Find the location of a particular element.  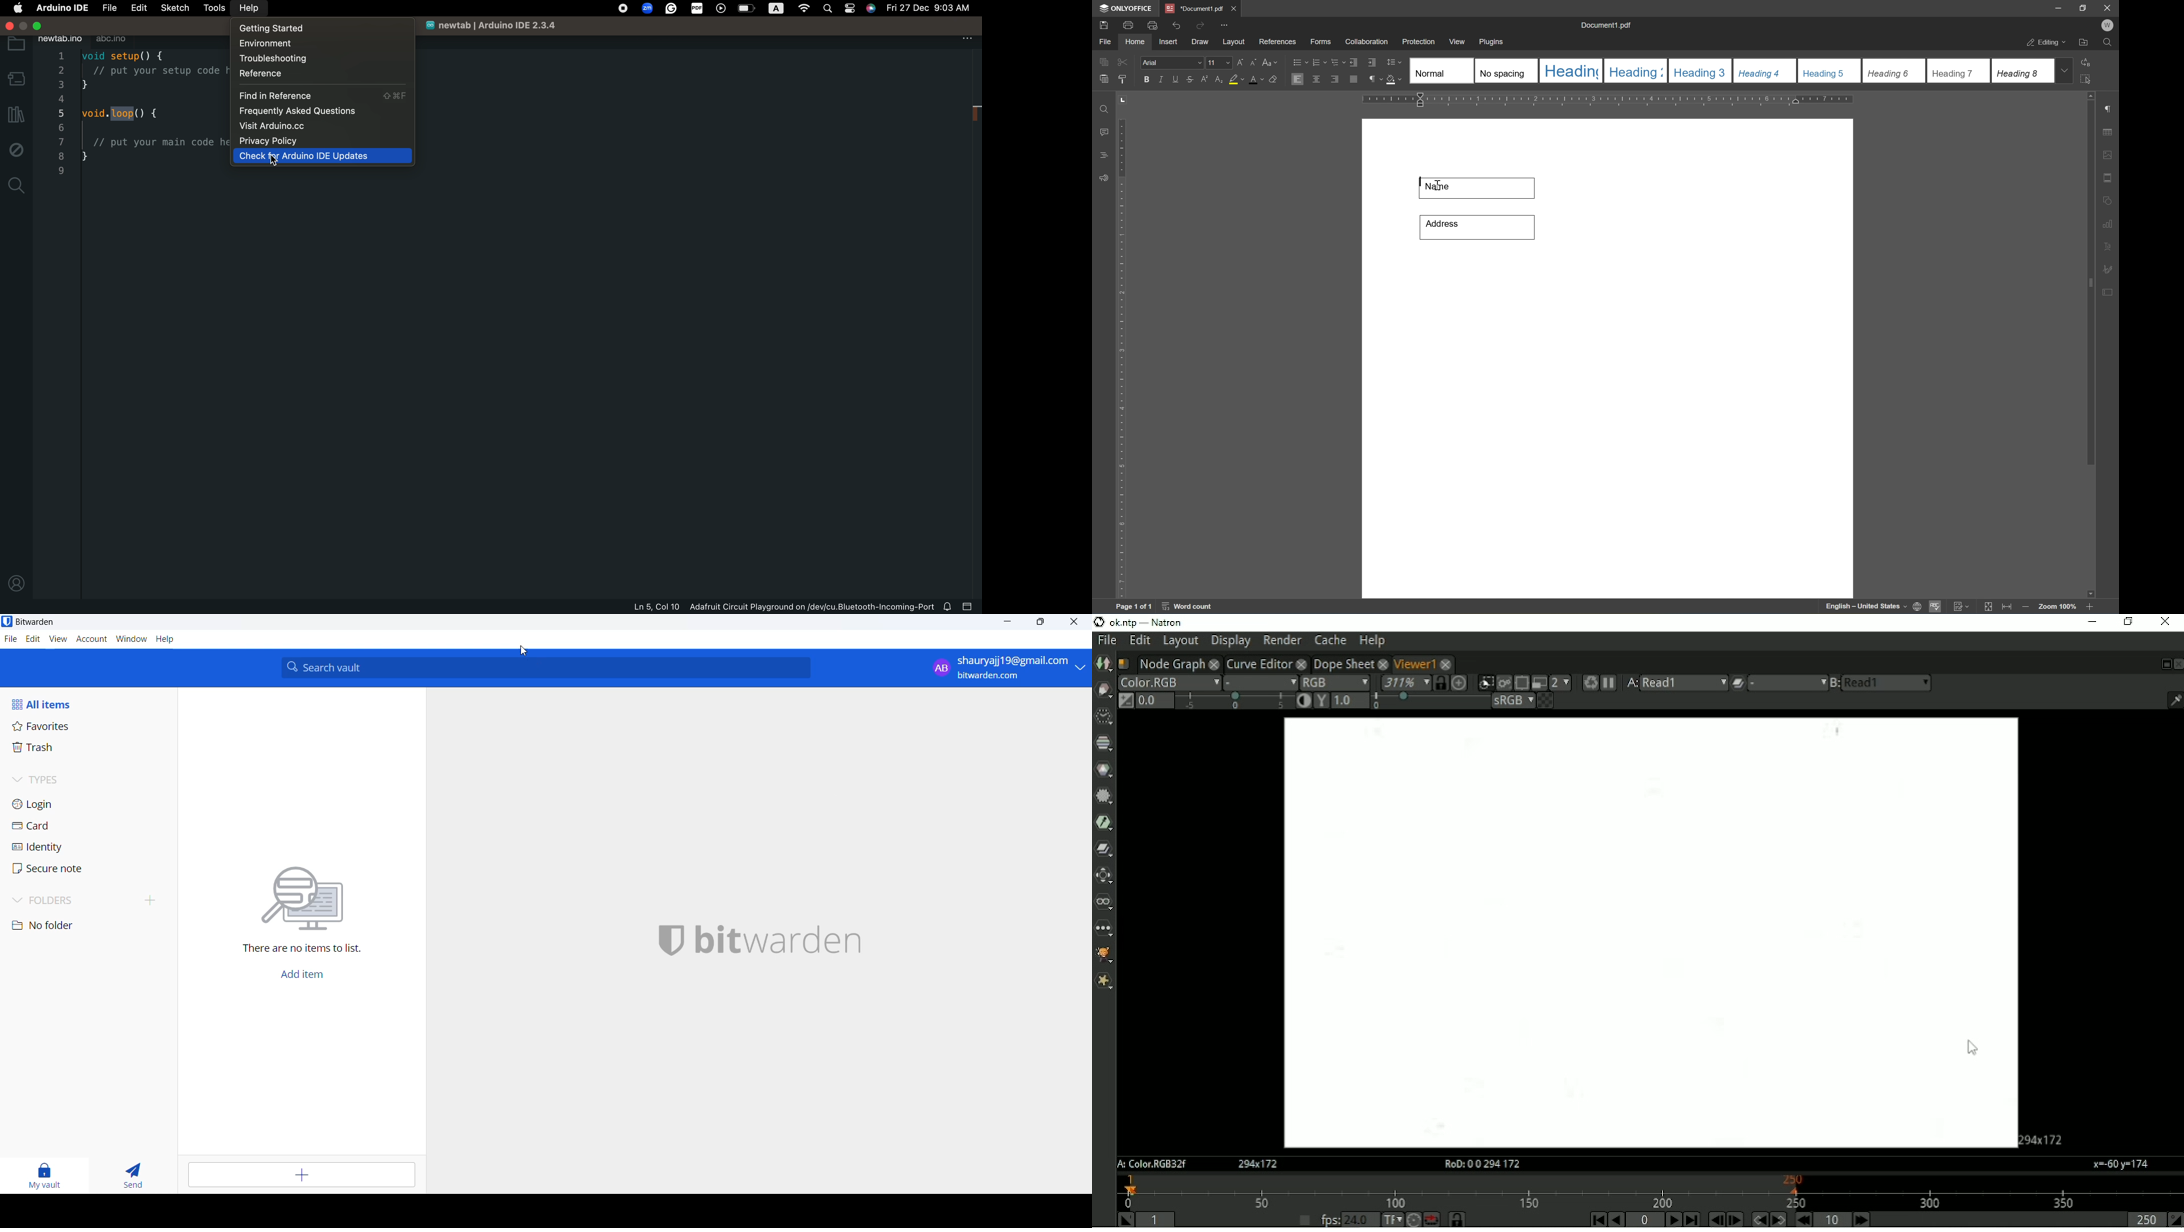

name and logo is located at coordinates (766, 938).